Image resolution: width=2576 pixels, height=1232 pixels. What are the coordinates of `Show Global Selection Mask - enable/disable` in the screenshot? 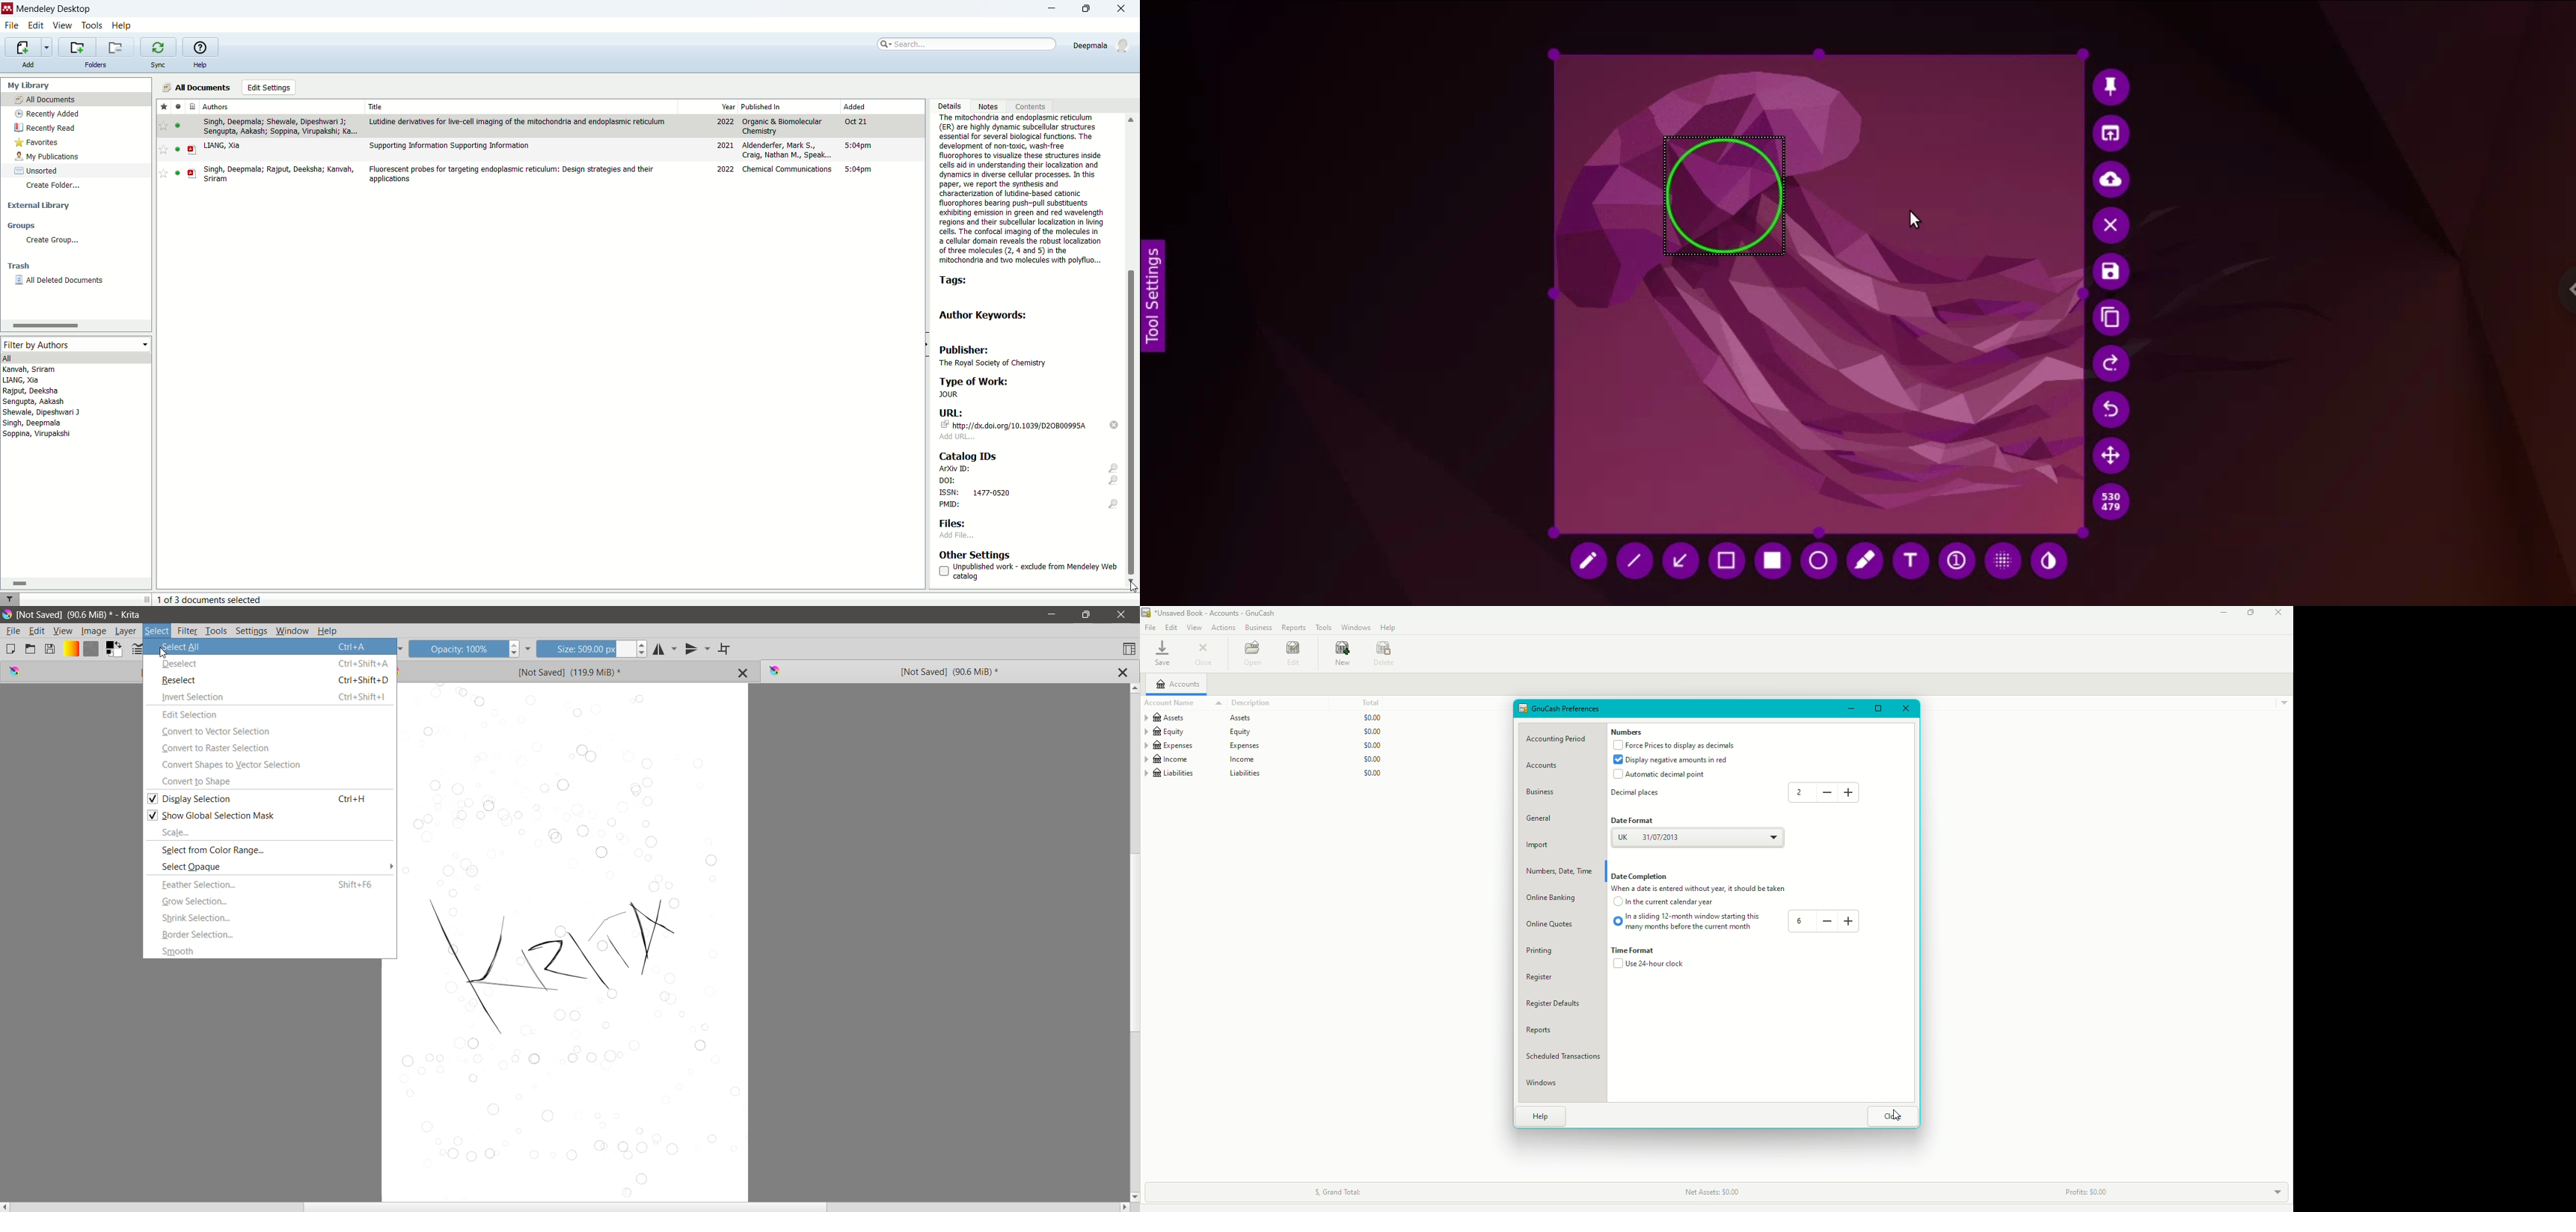 It's located at (270, 815).